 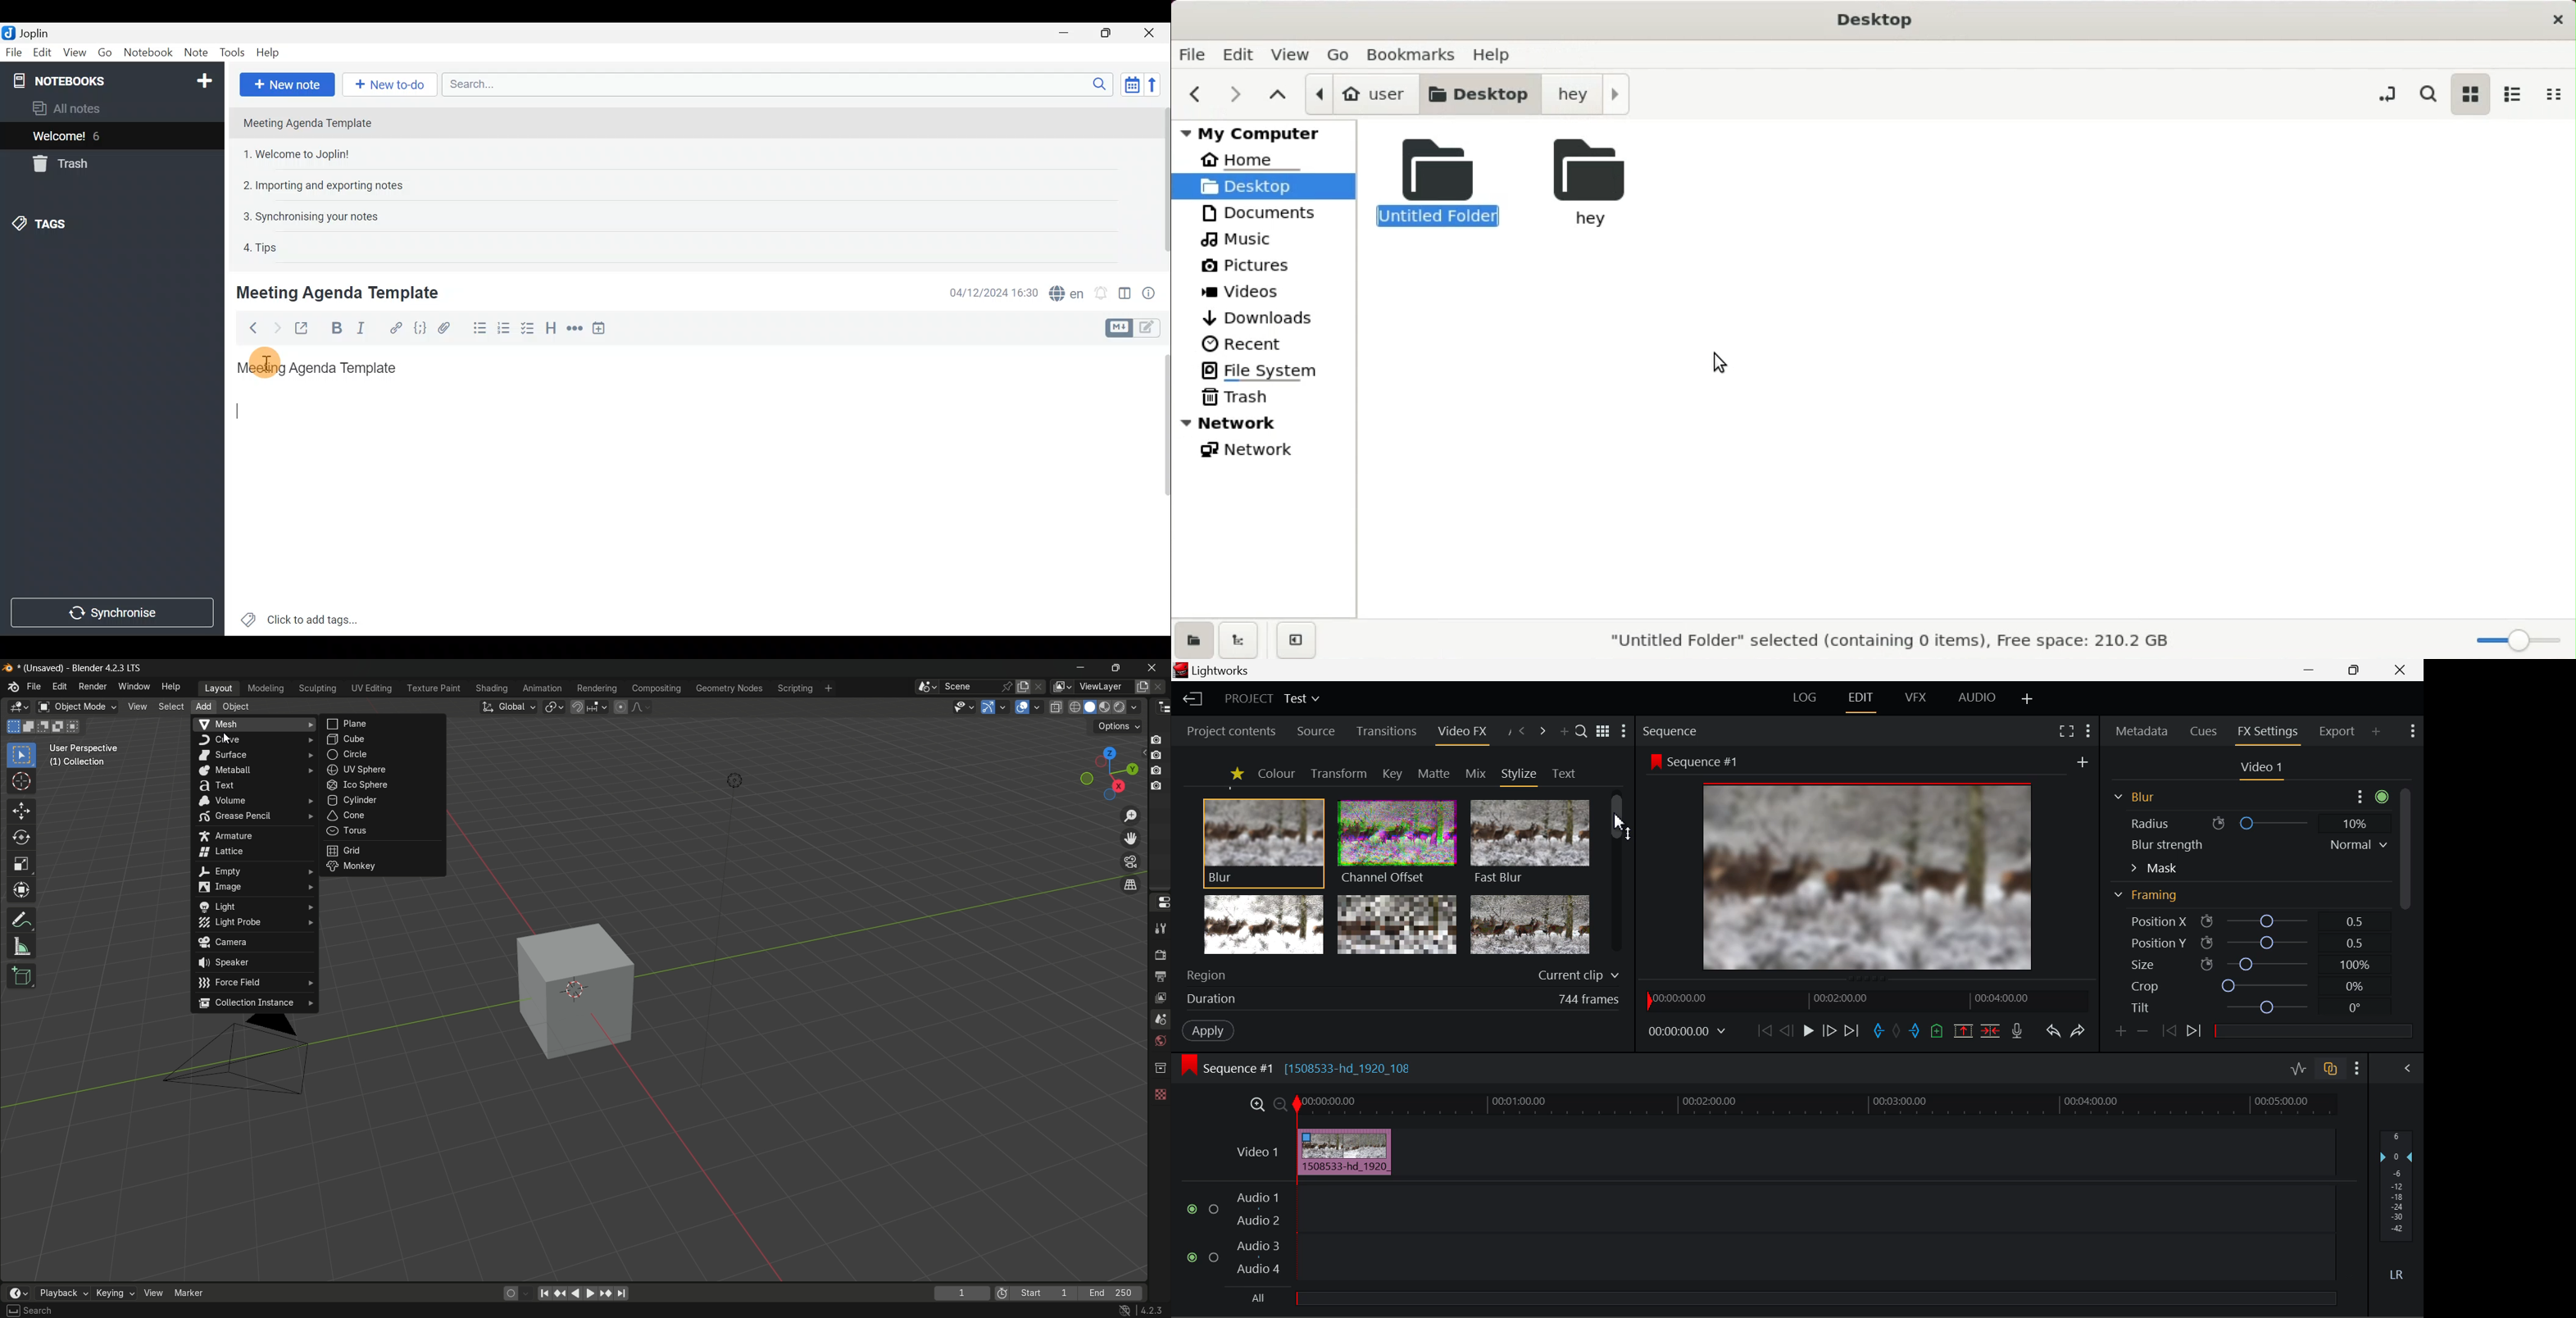 What do you see at coordinates (1158, 771) in the screenshot?
I see `capture` at bounding box center [1158, 771].